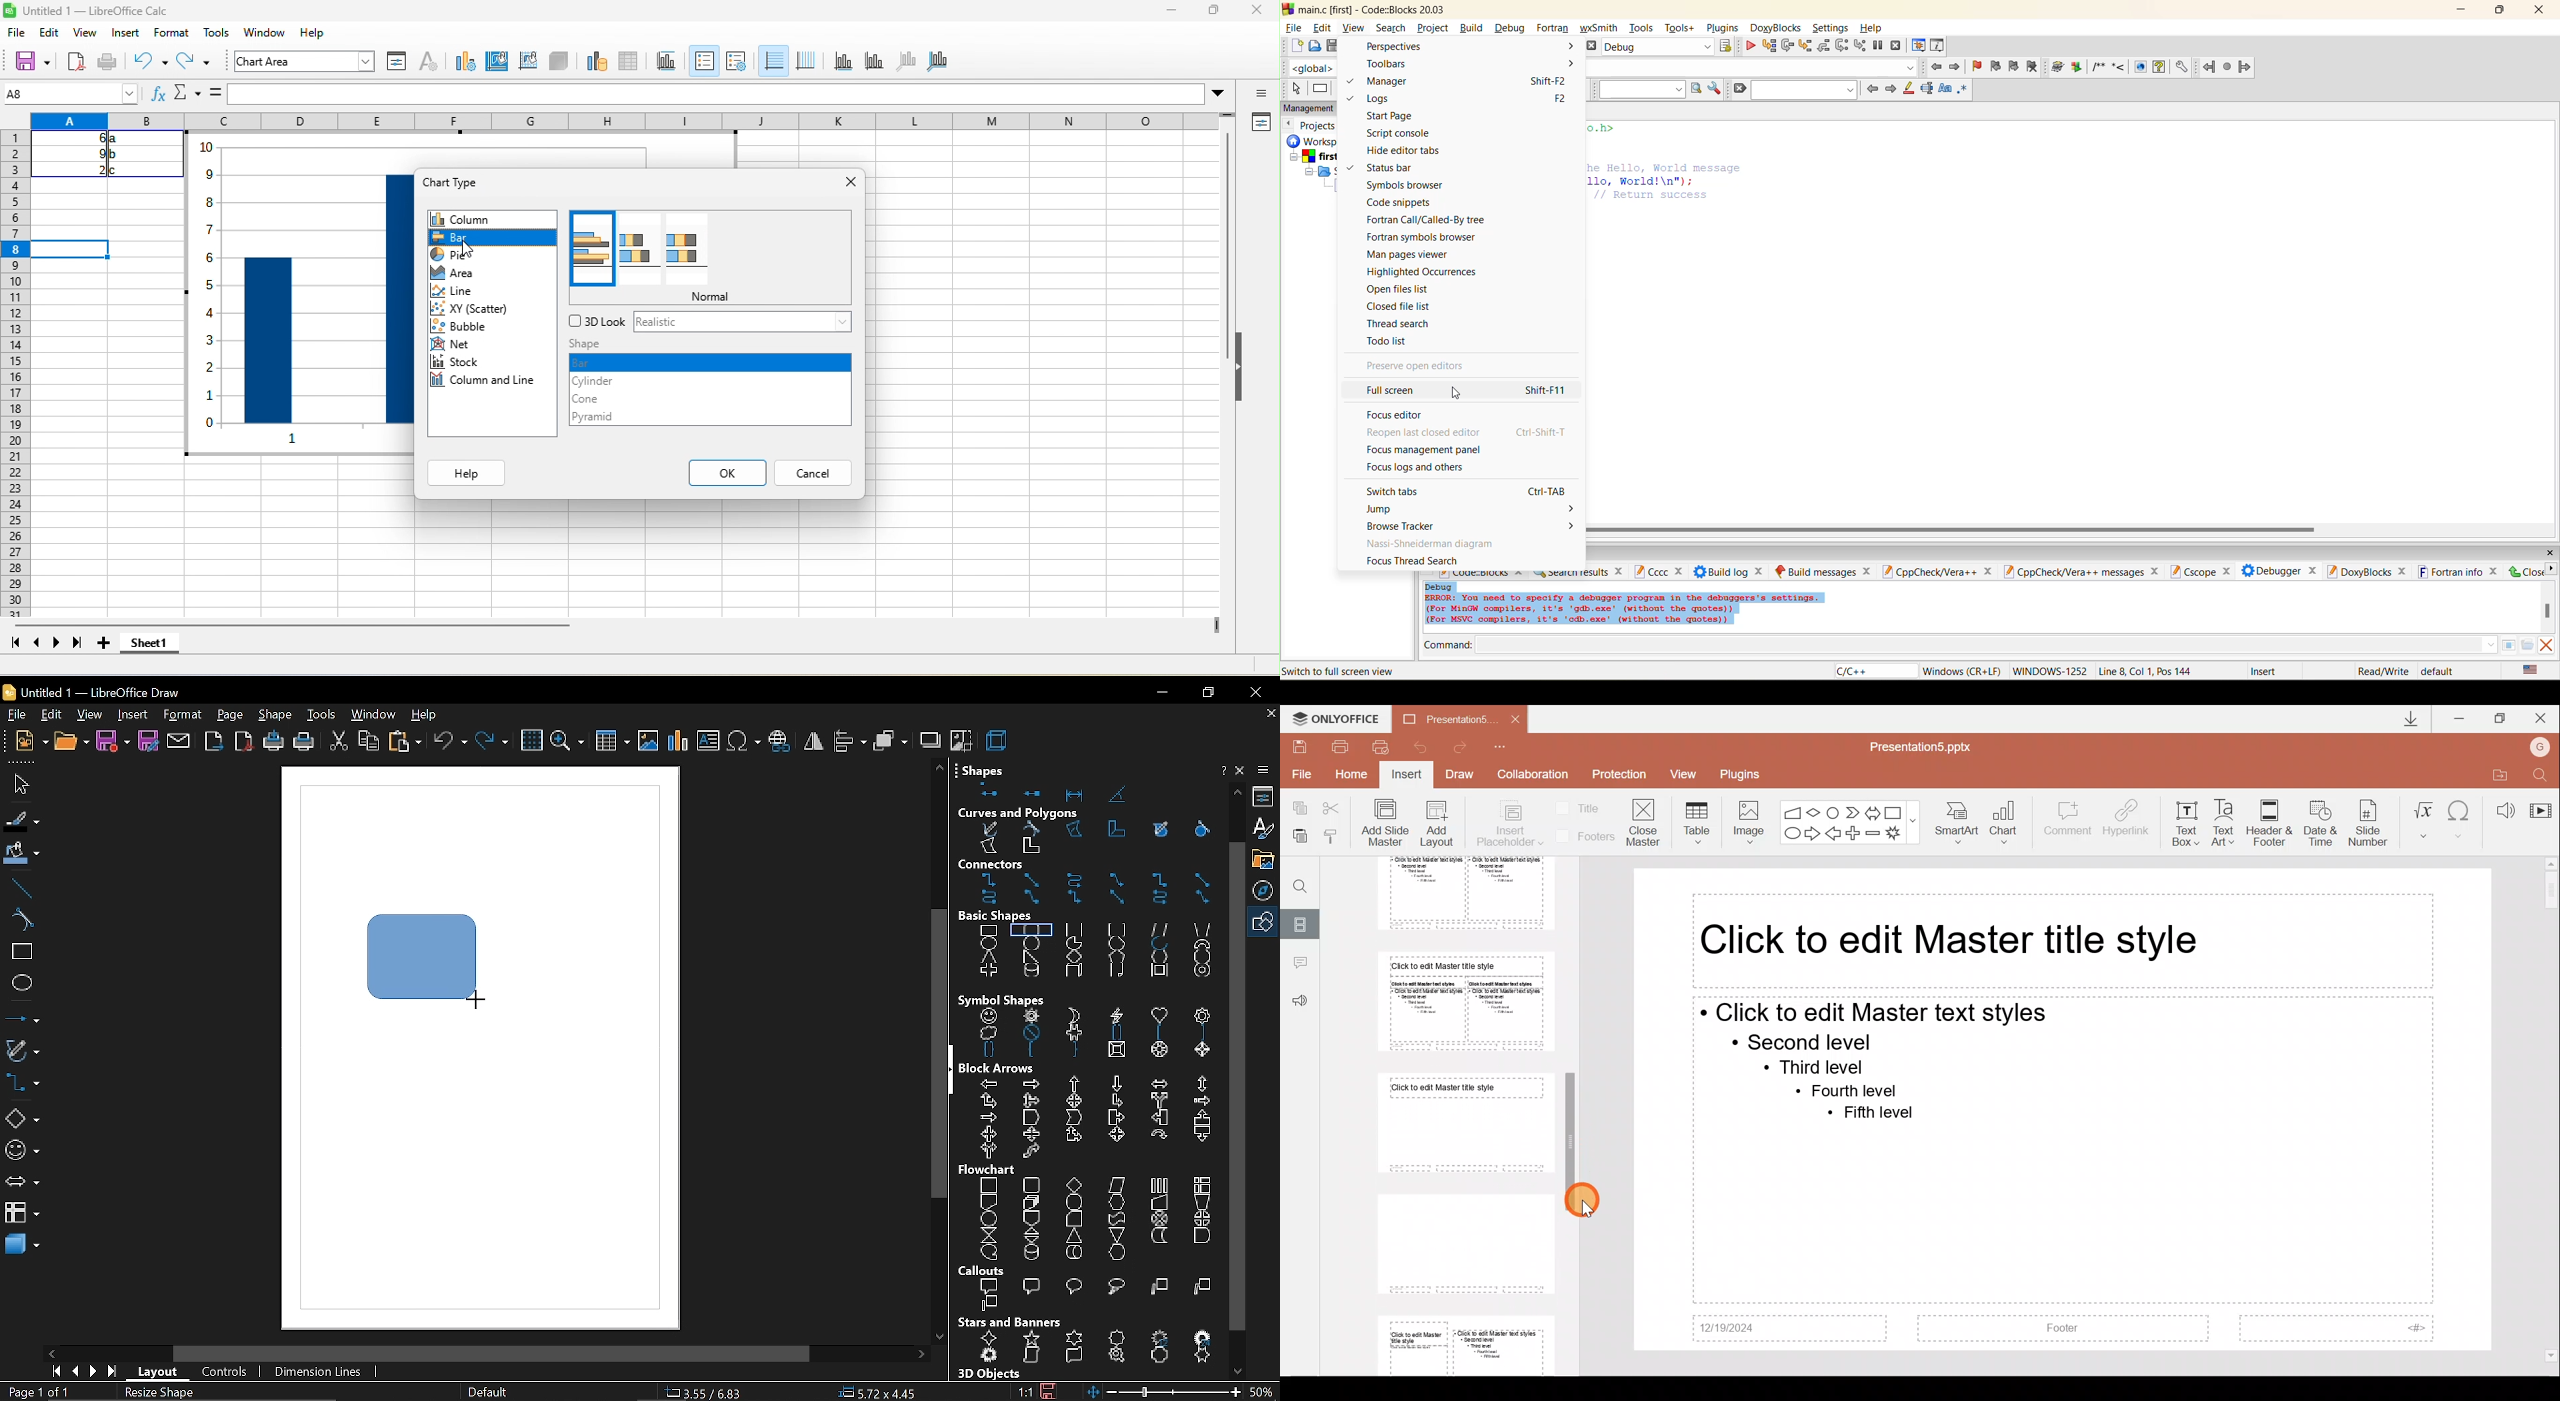 The image size is (2576, 1428). What do you see at coordinates (1206, 693) in the screenshot?
I see `restore down` at bounding box center [1206, 693].